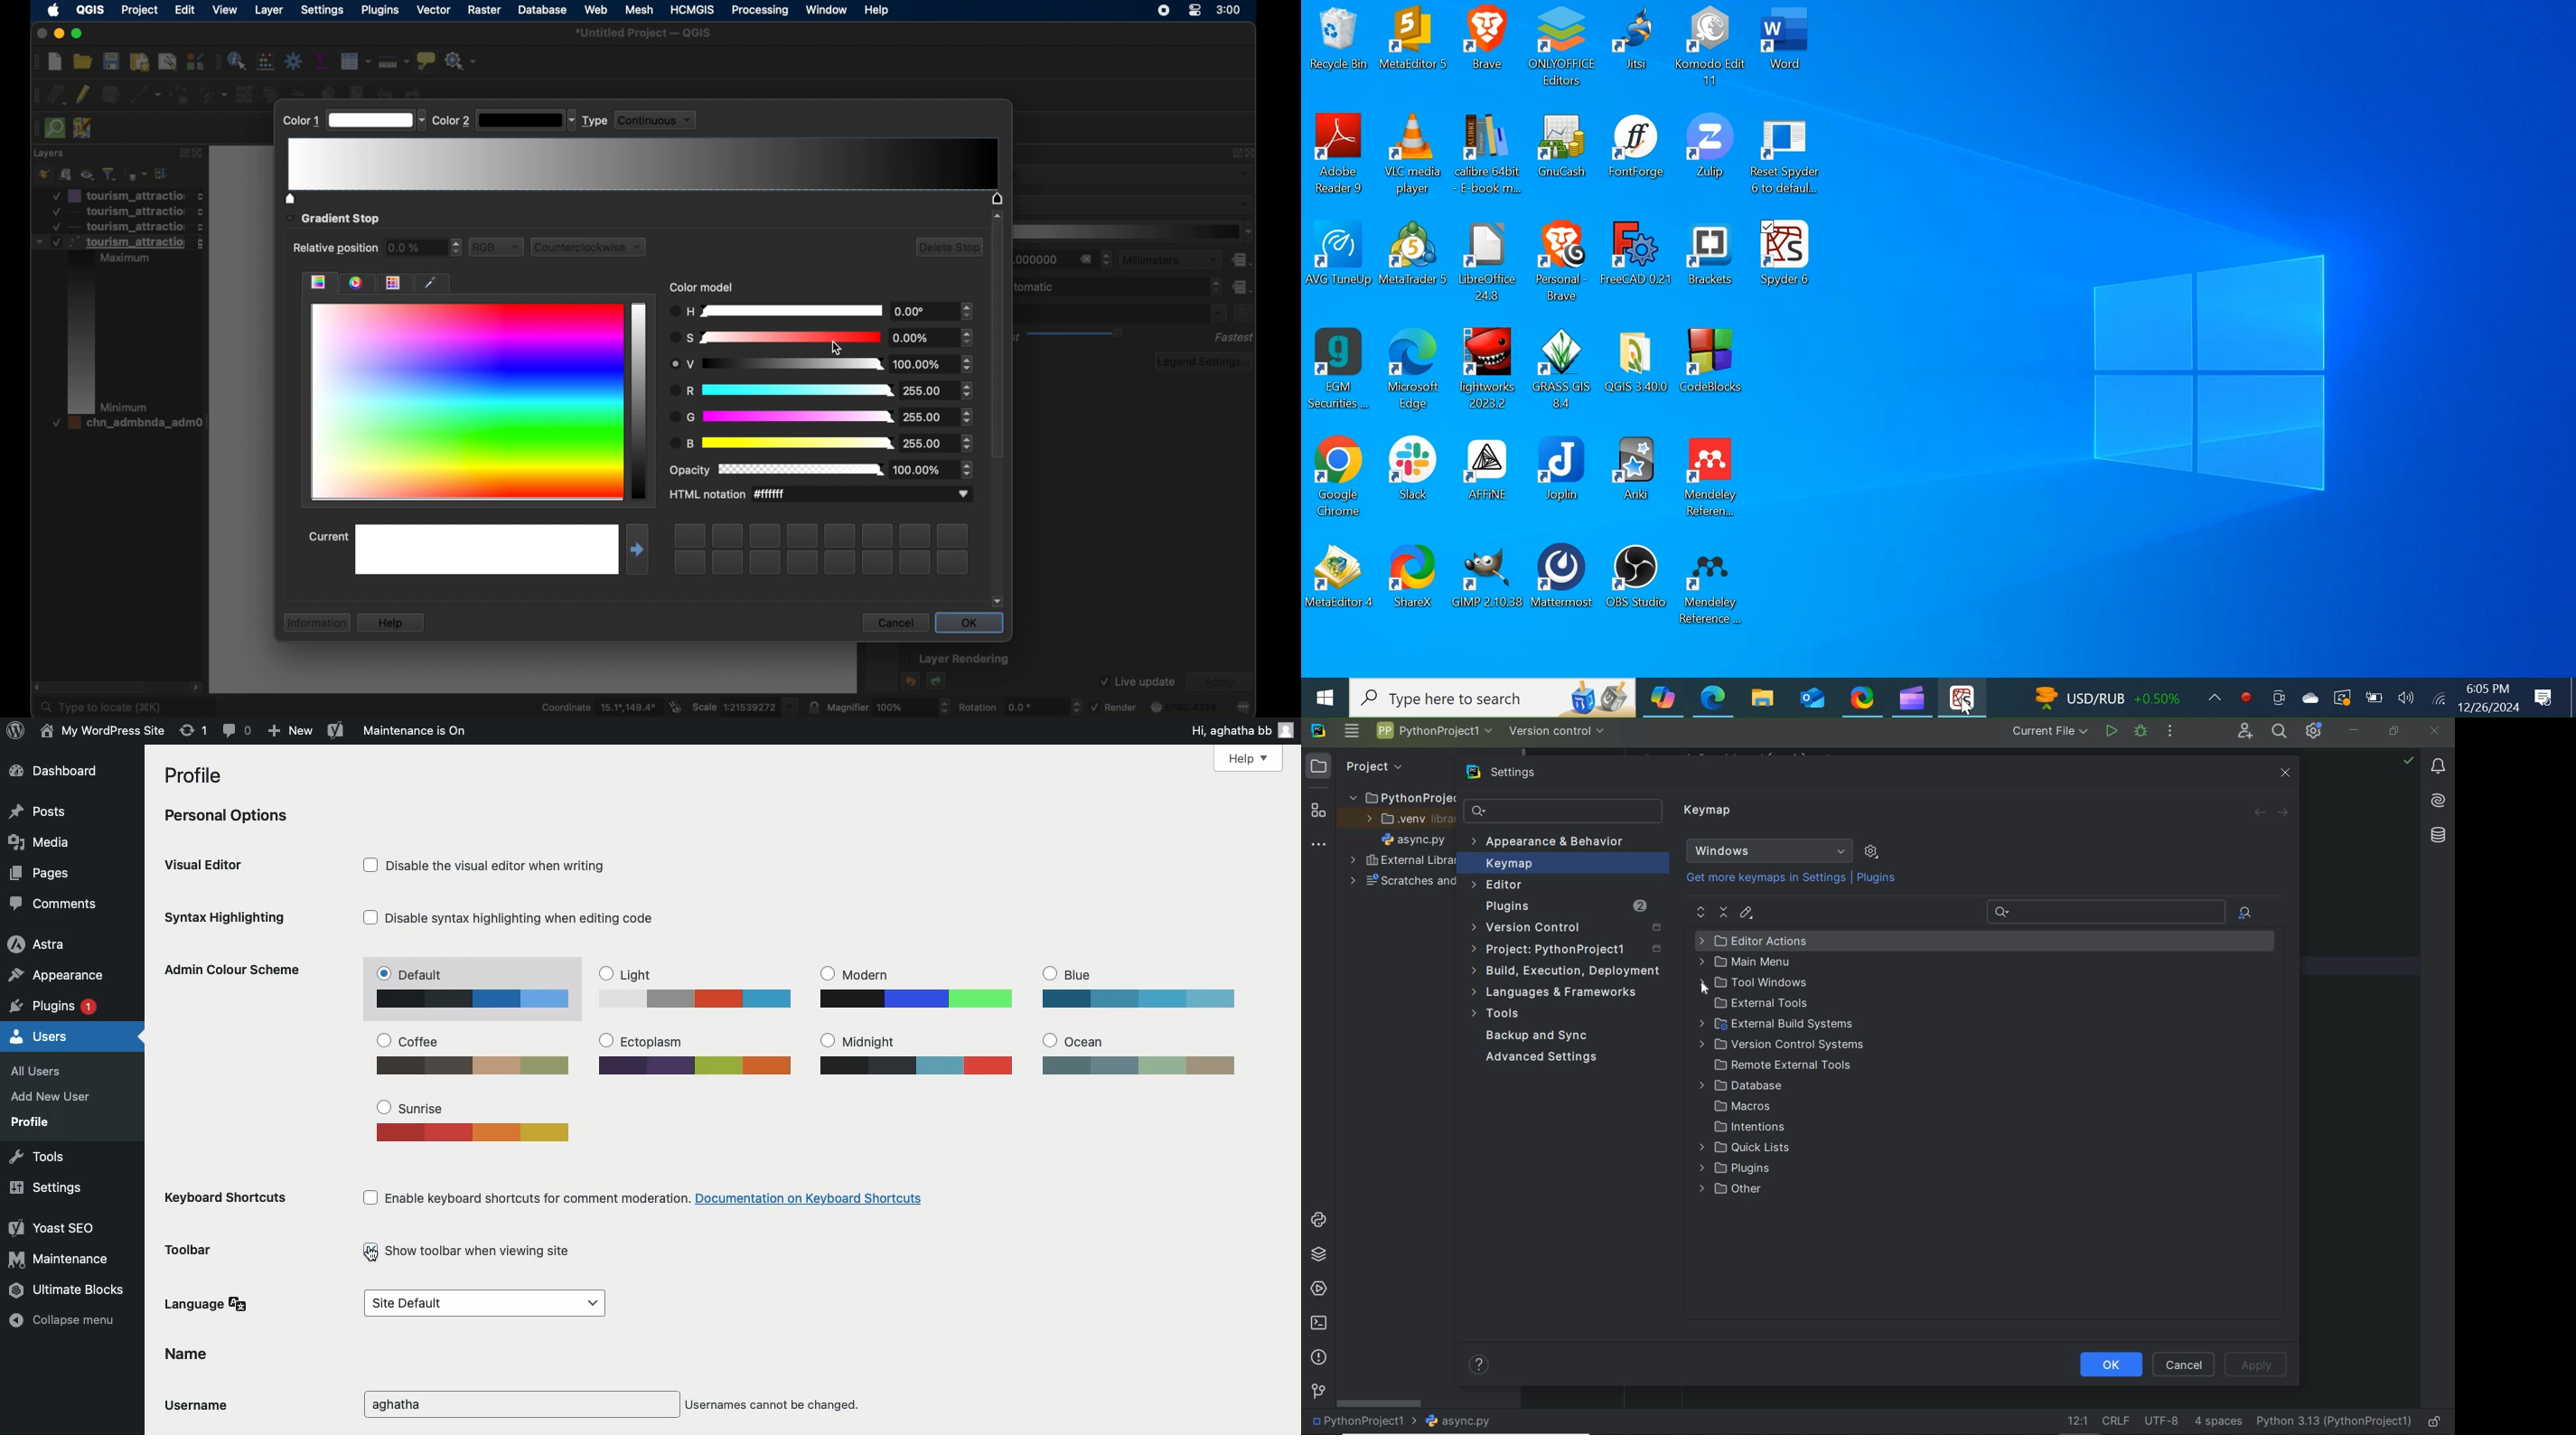 The image size is (2576, 1456). Describe the element at coordinates (1561, 48) in the screenshot. I see `OnlyOffice Desktop Icon` at that location.